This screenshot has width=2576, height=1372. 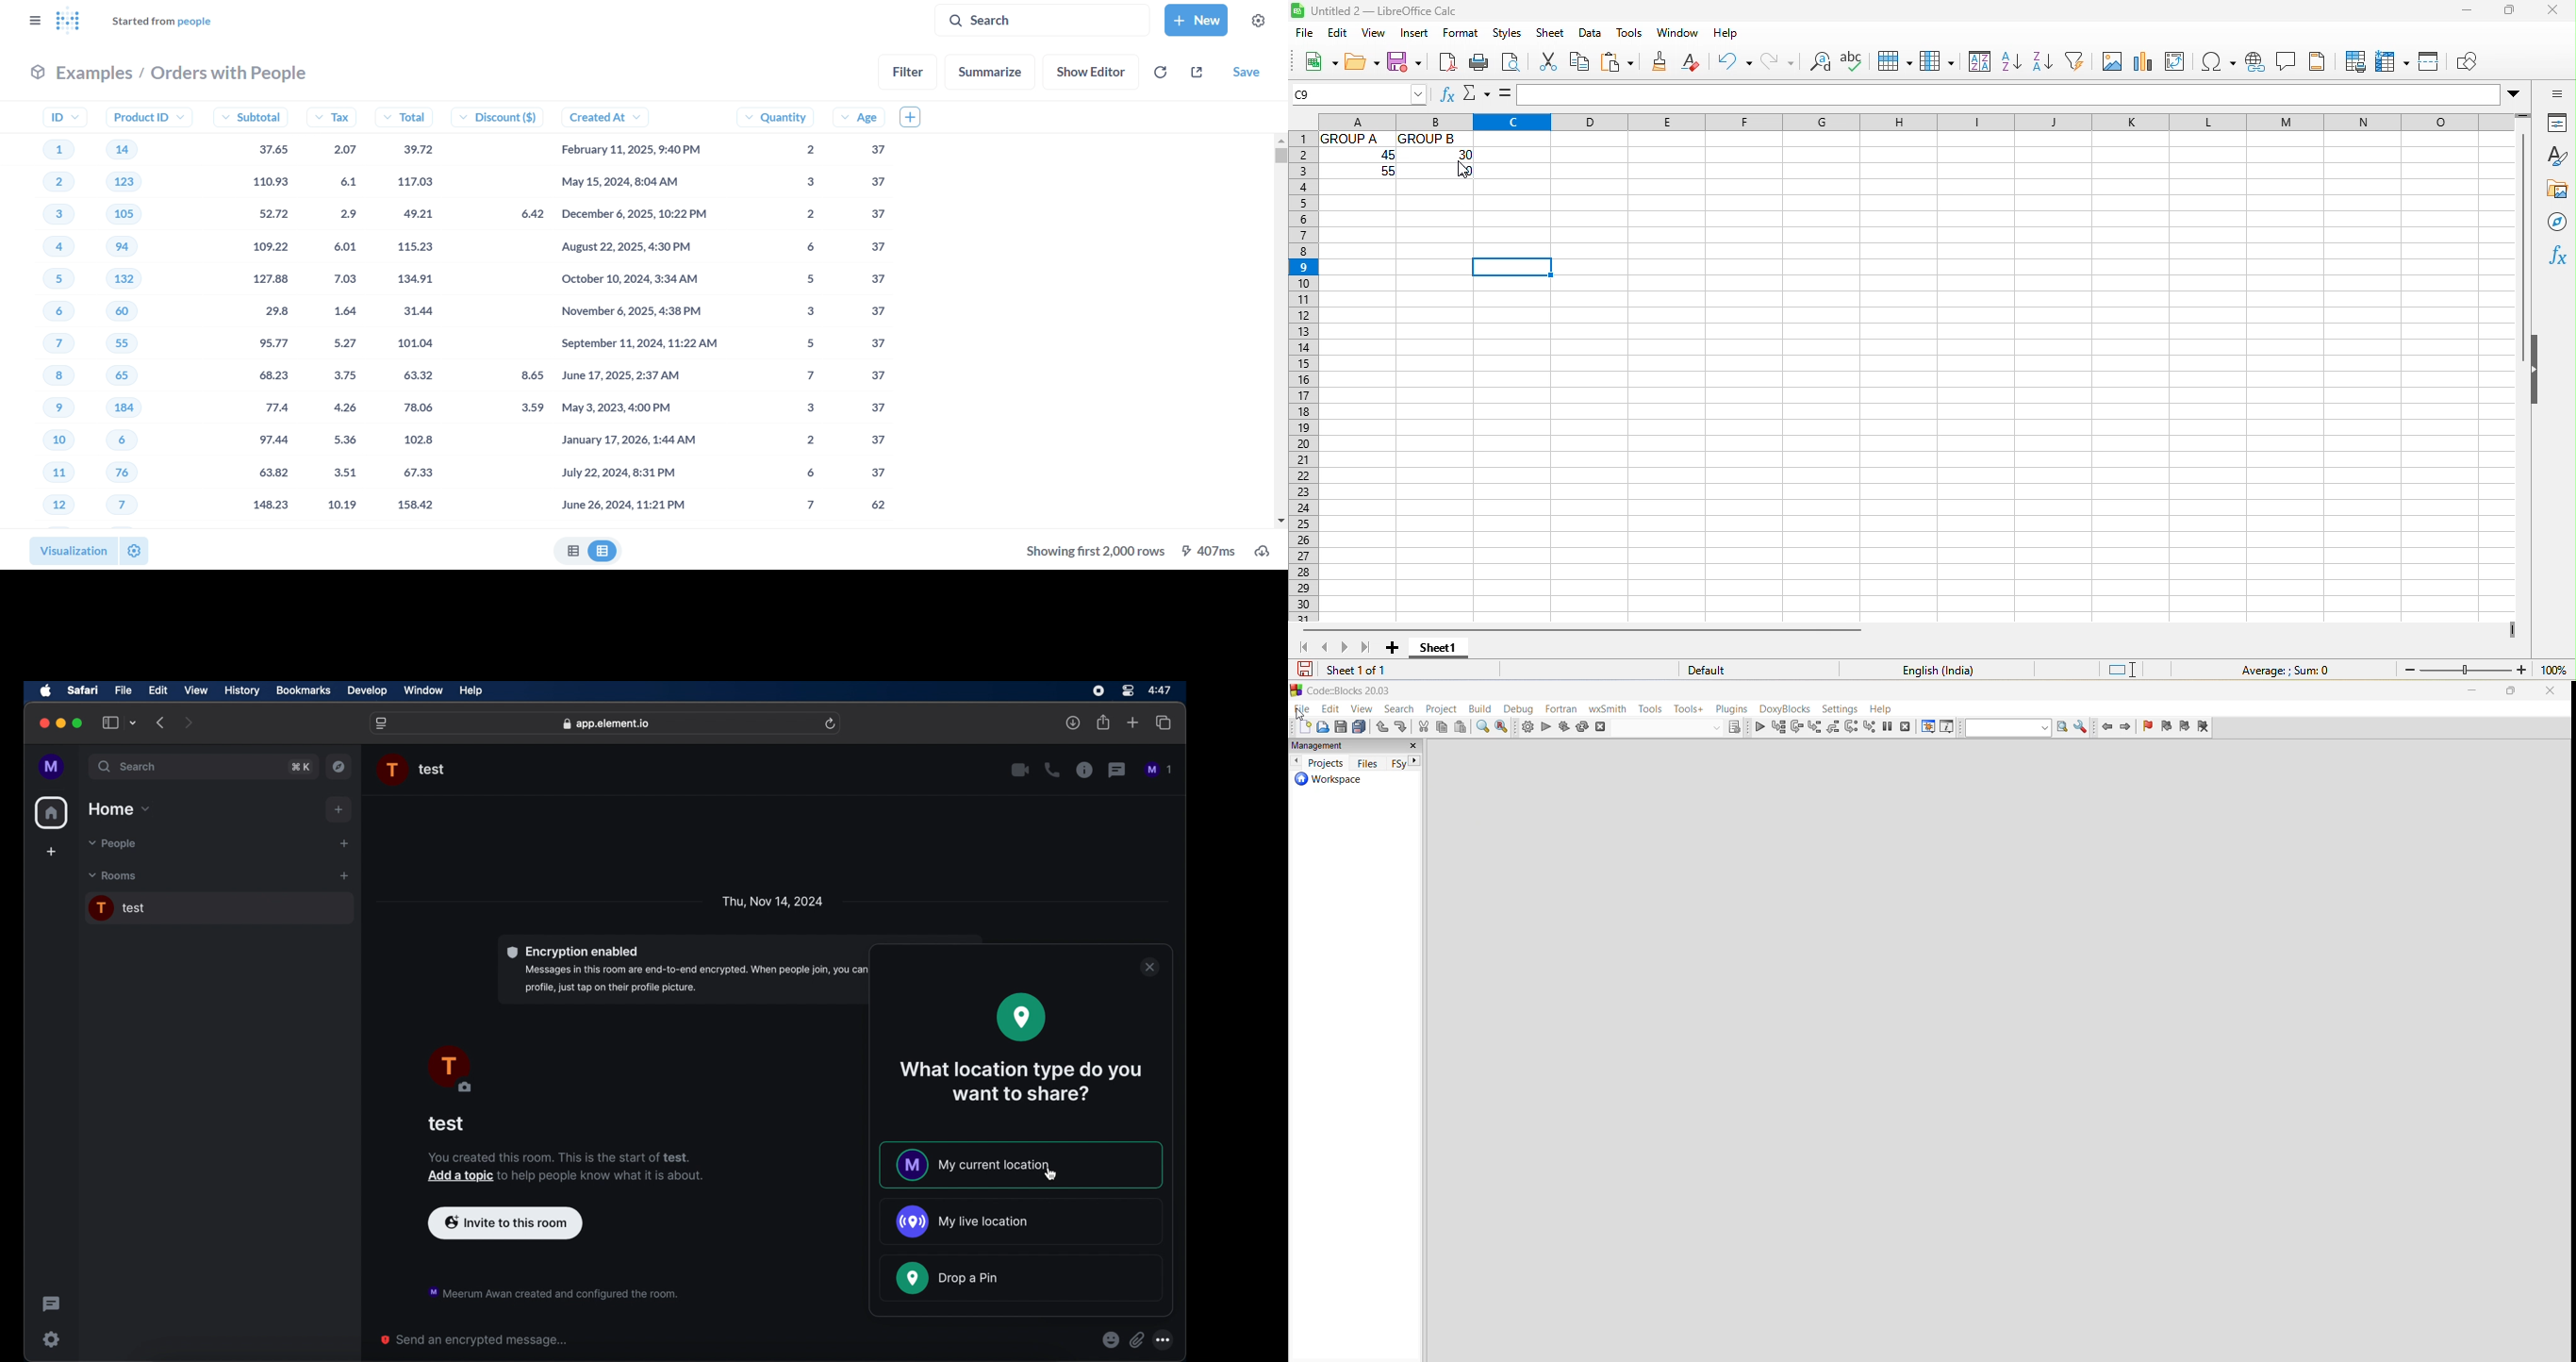 I want to click on undo, so click(x=1381, y=726).